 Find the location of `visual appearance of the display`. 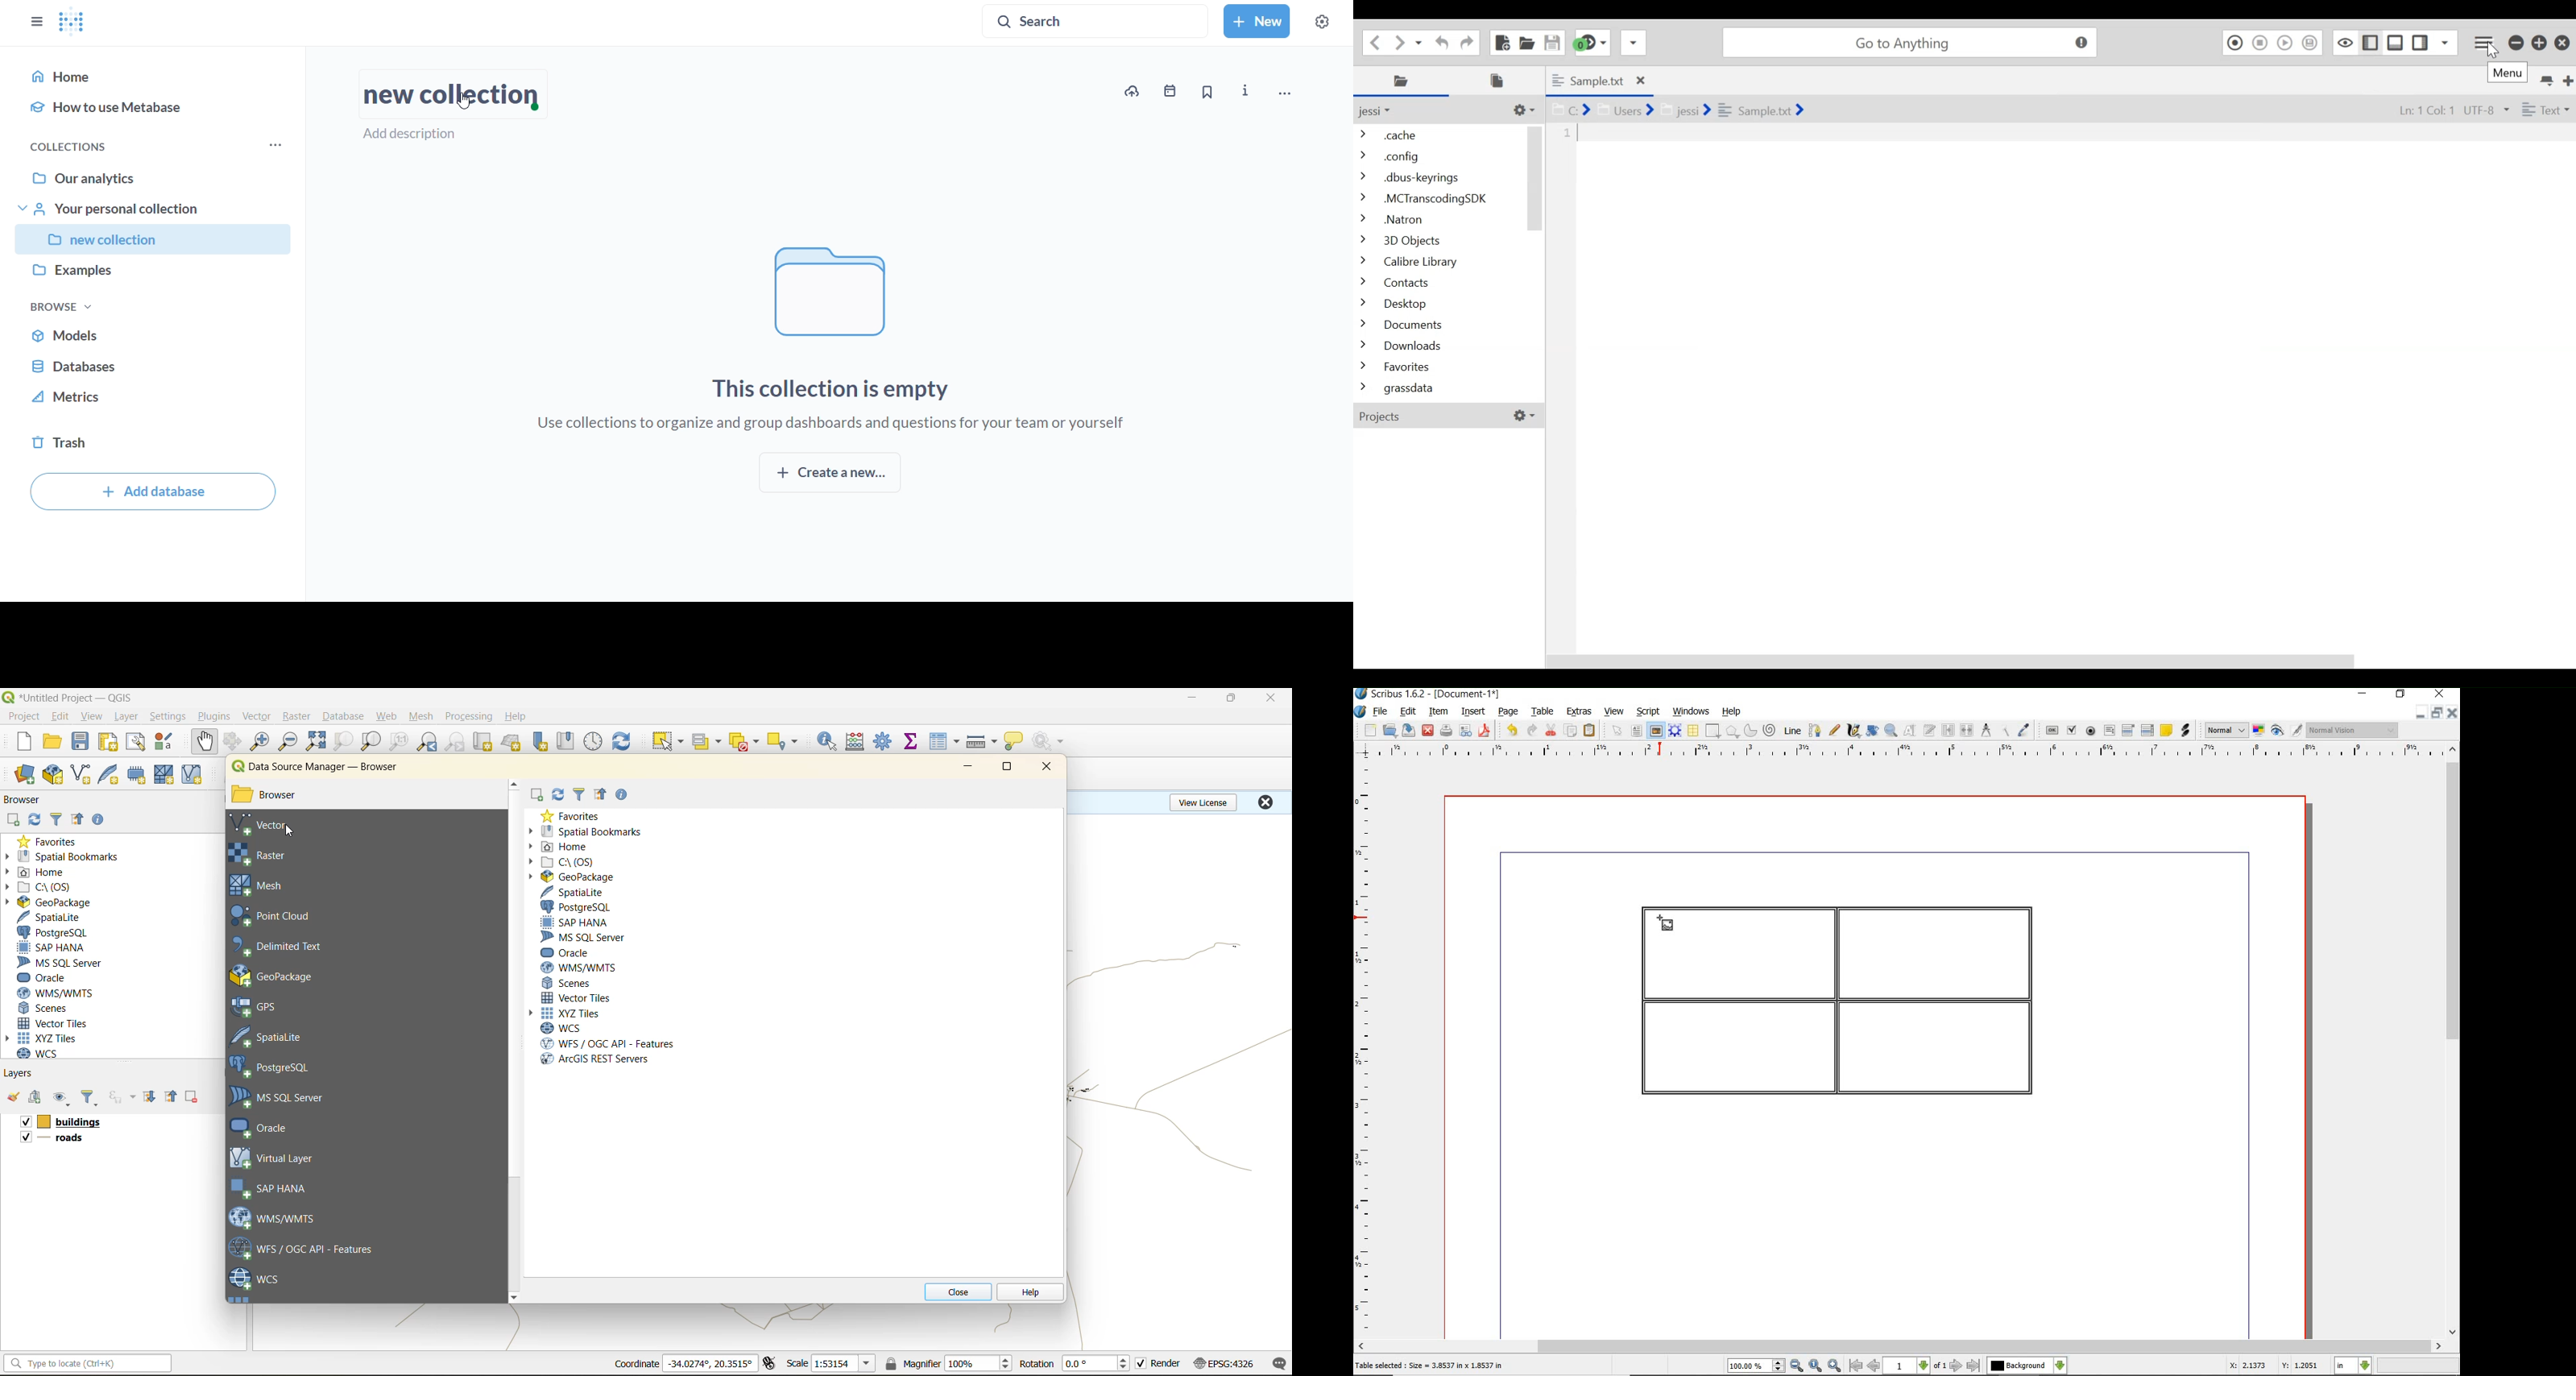

visual appearance of the display is located at coordinates (2351, 730).